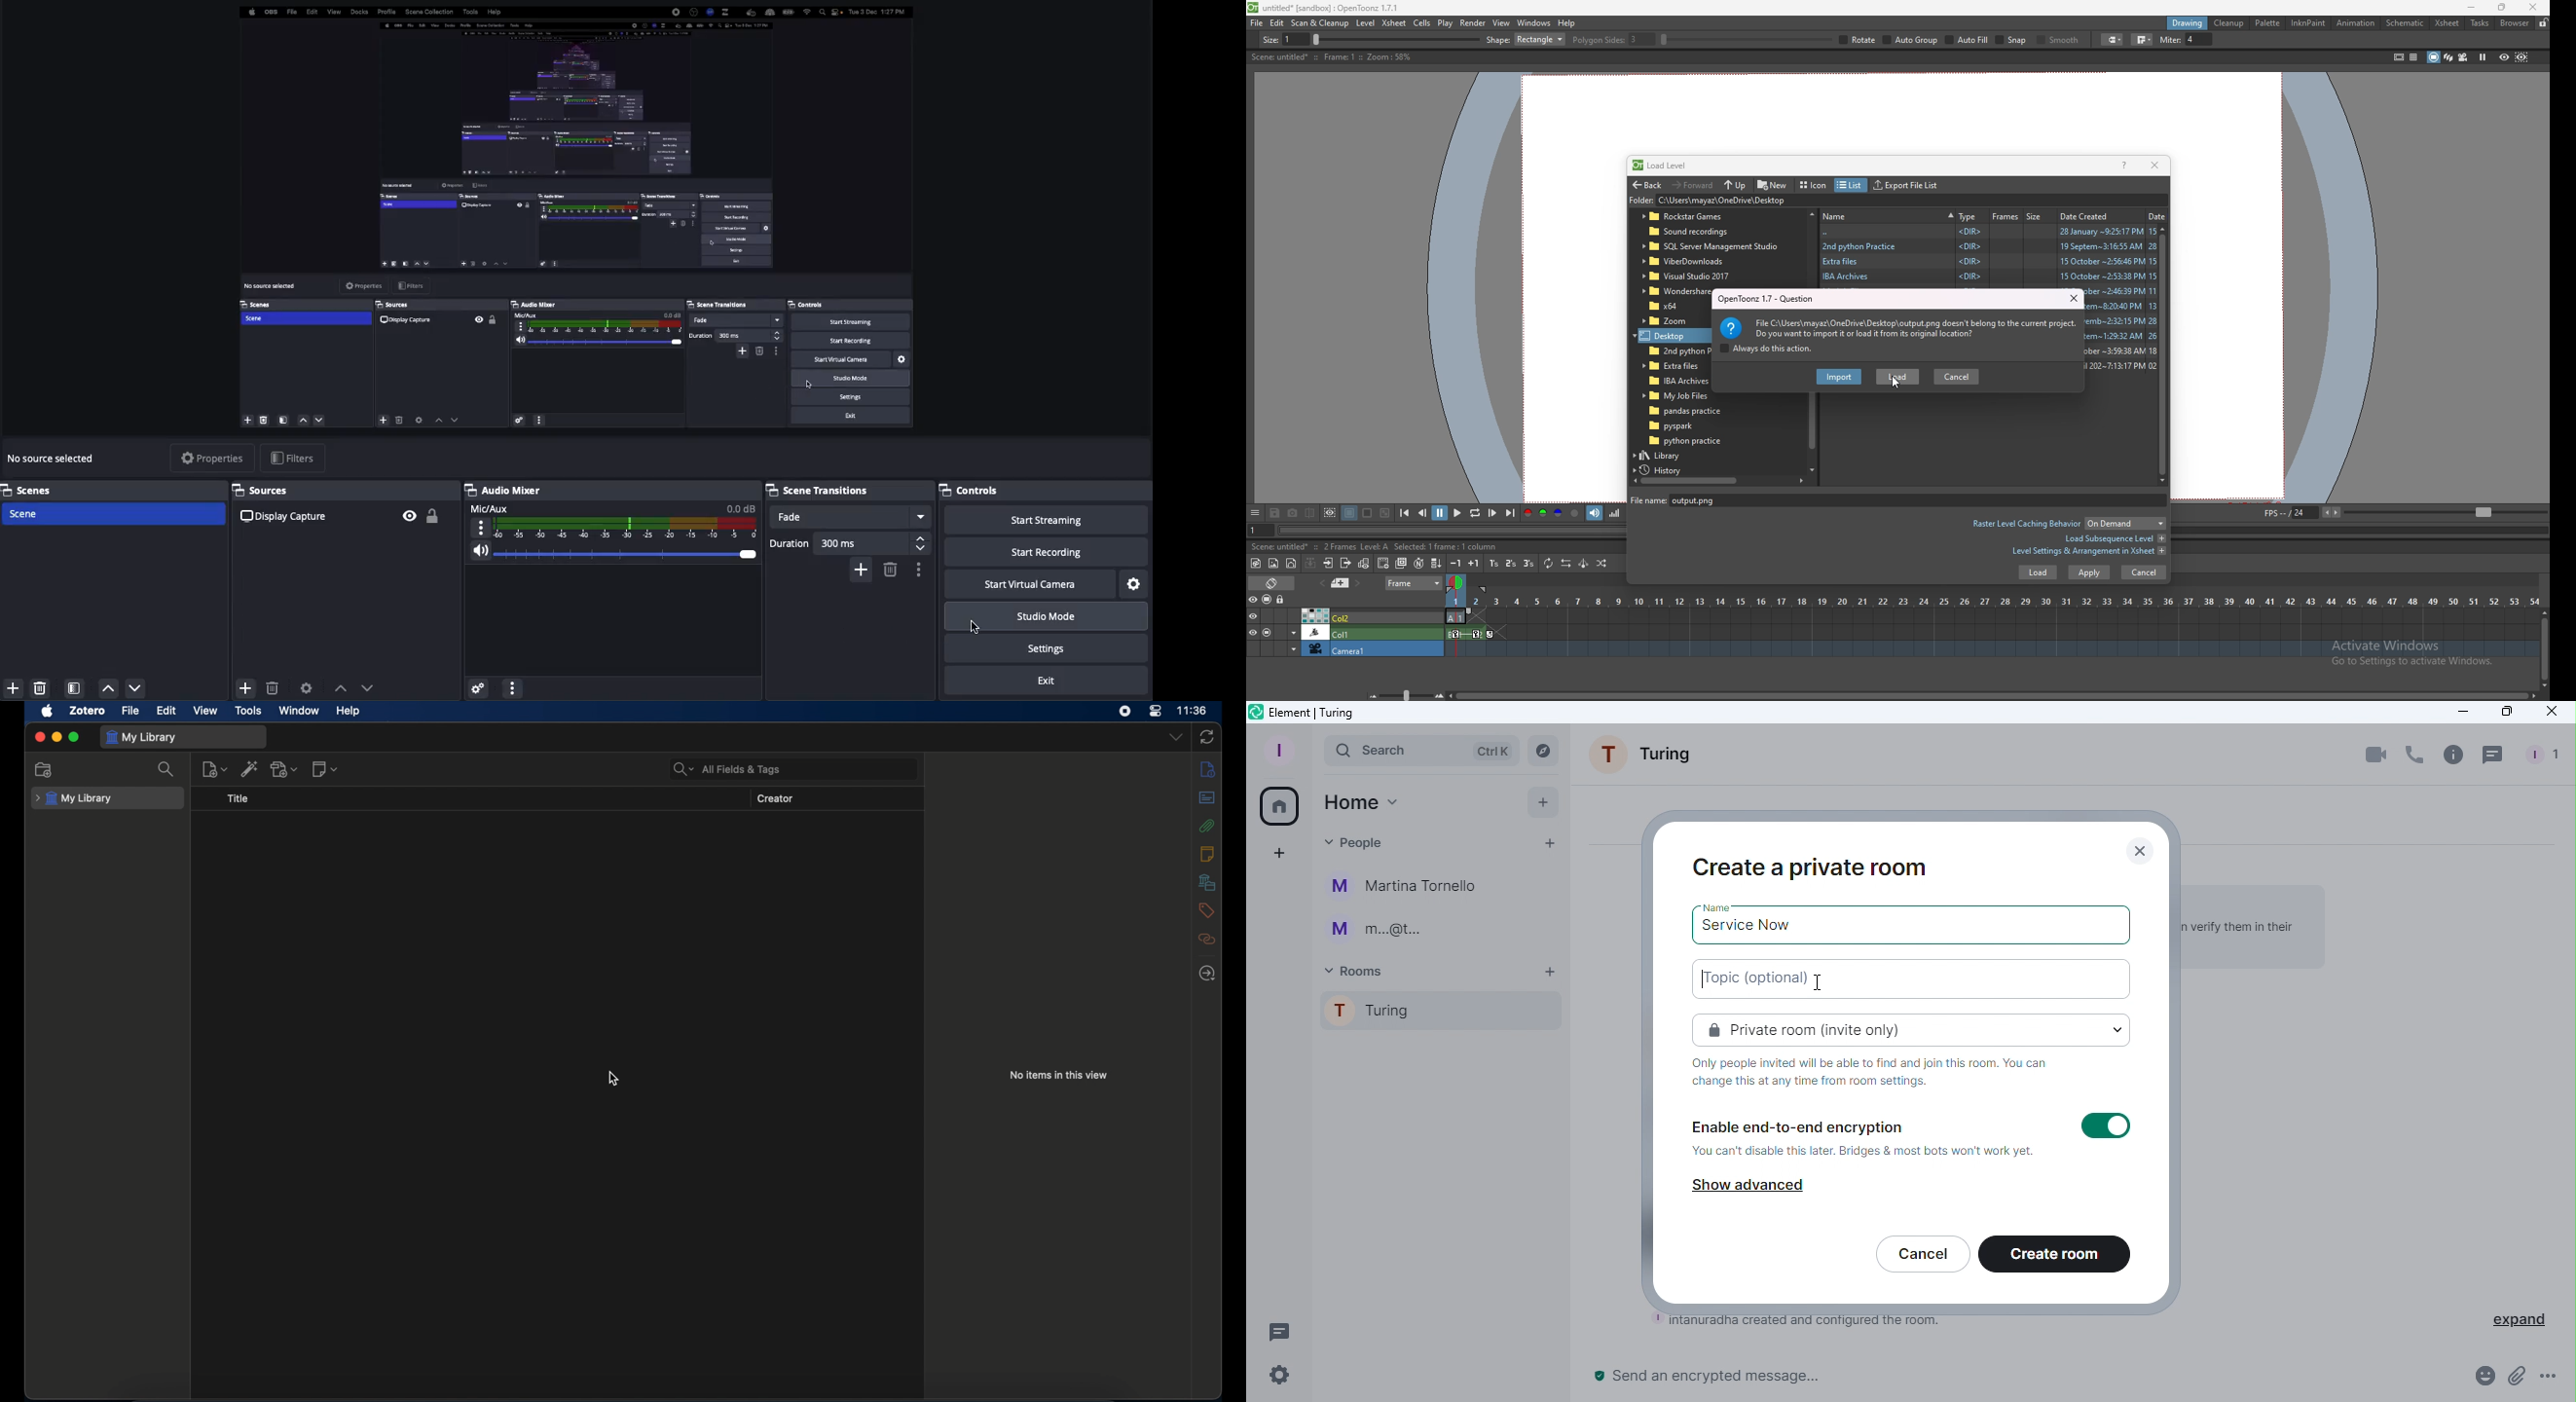  Describe the element at coordinates (109, 689) in the screenshot. I see `move up` at that location.